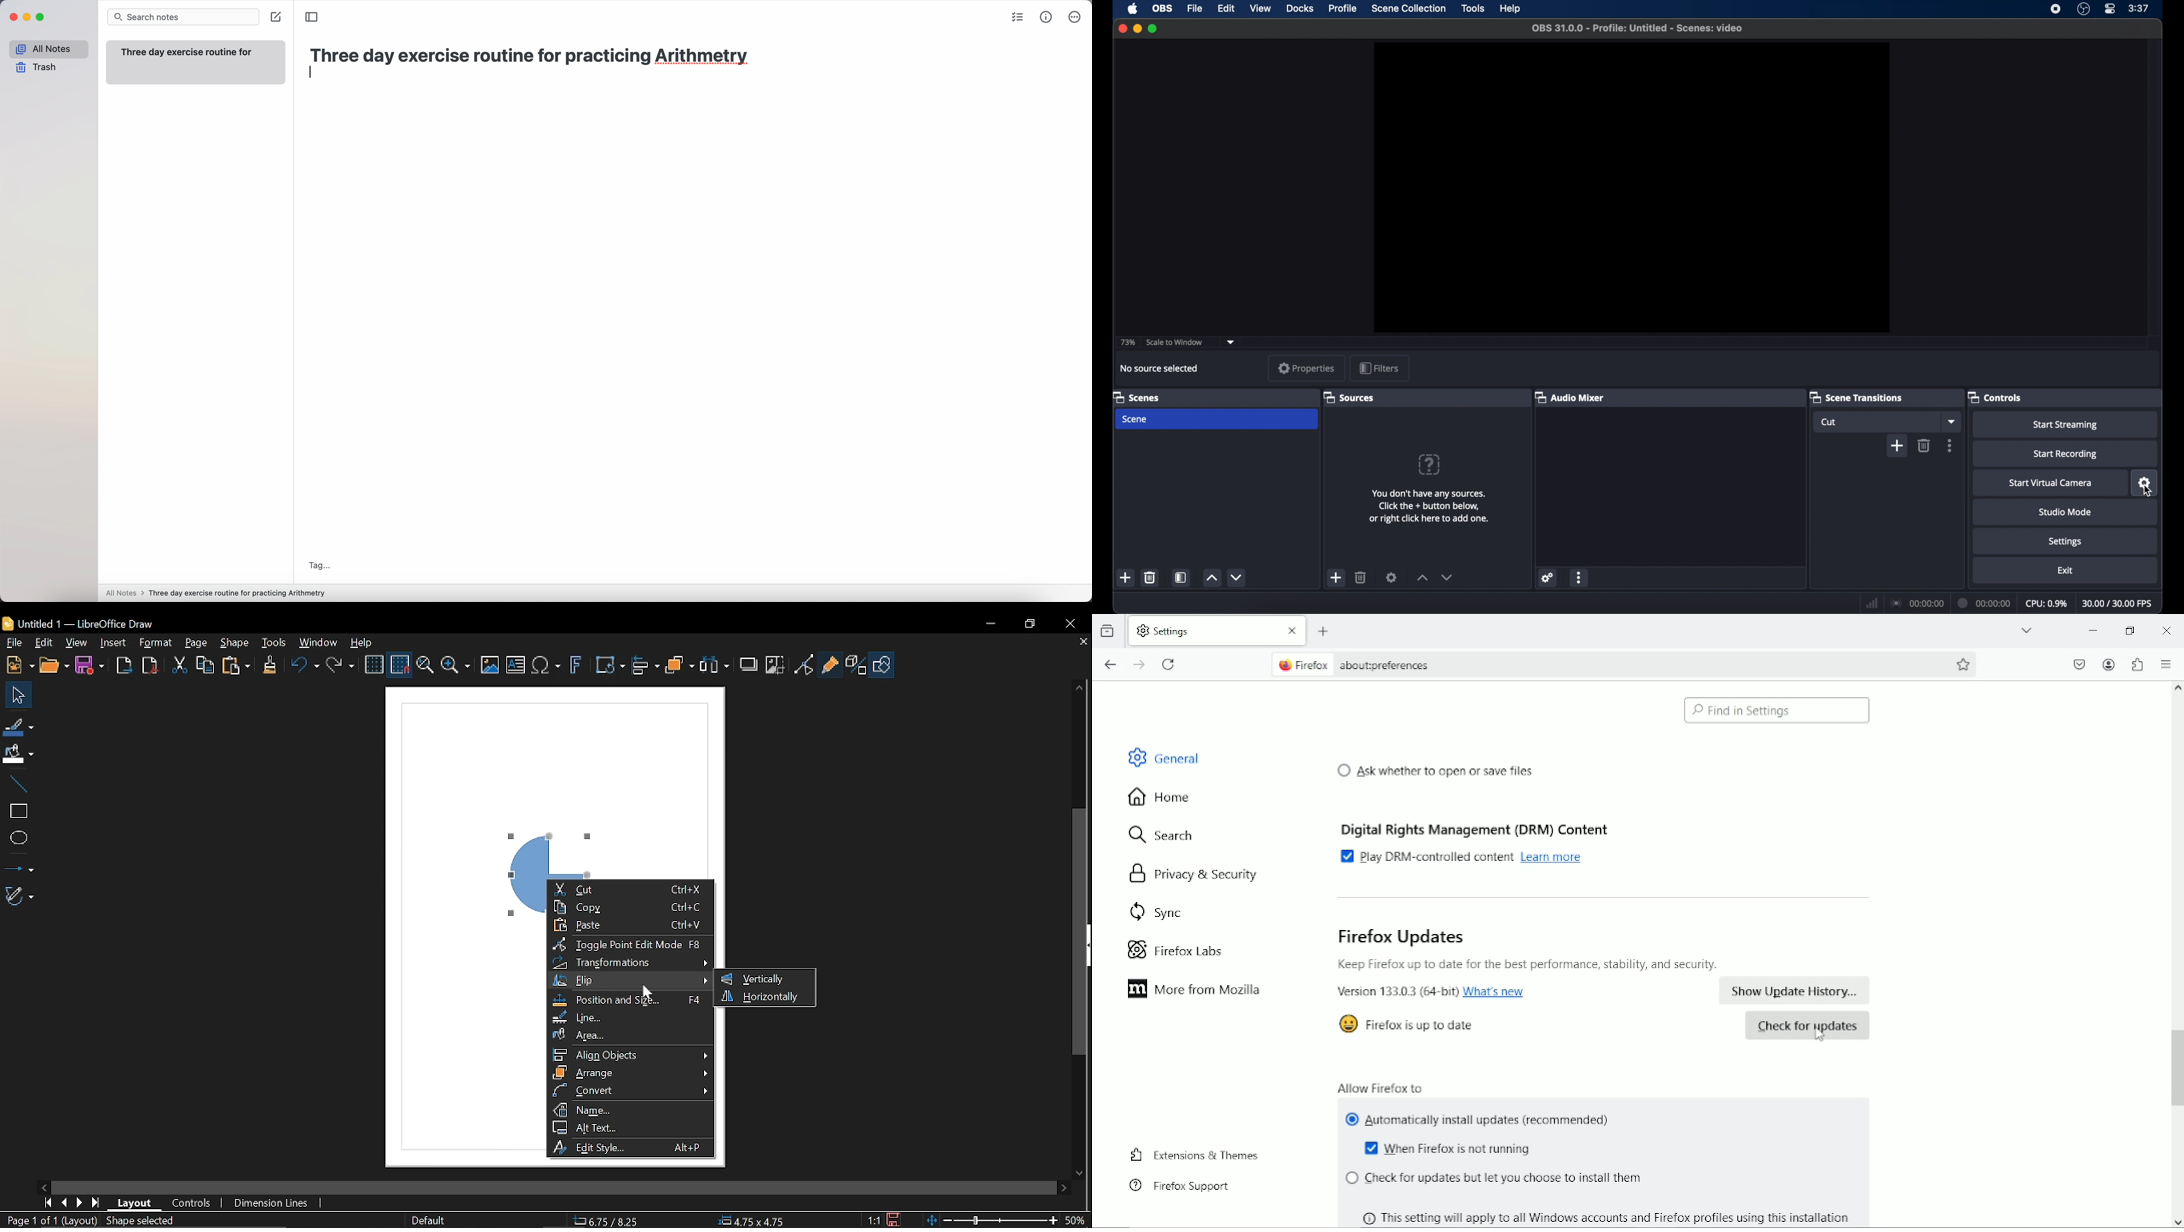  I want to click on Shapes, so click(883, 665).